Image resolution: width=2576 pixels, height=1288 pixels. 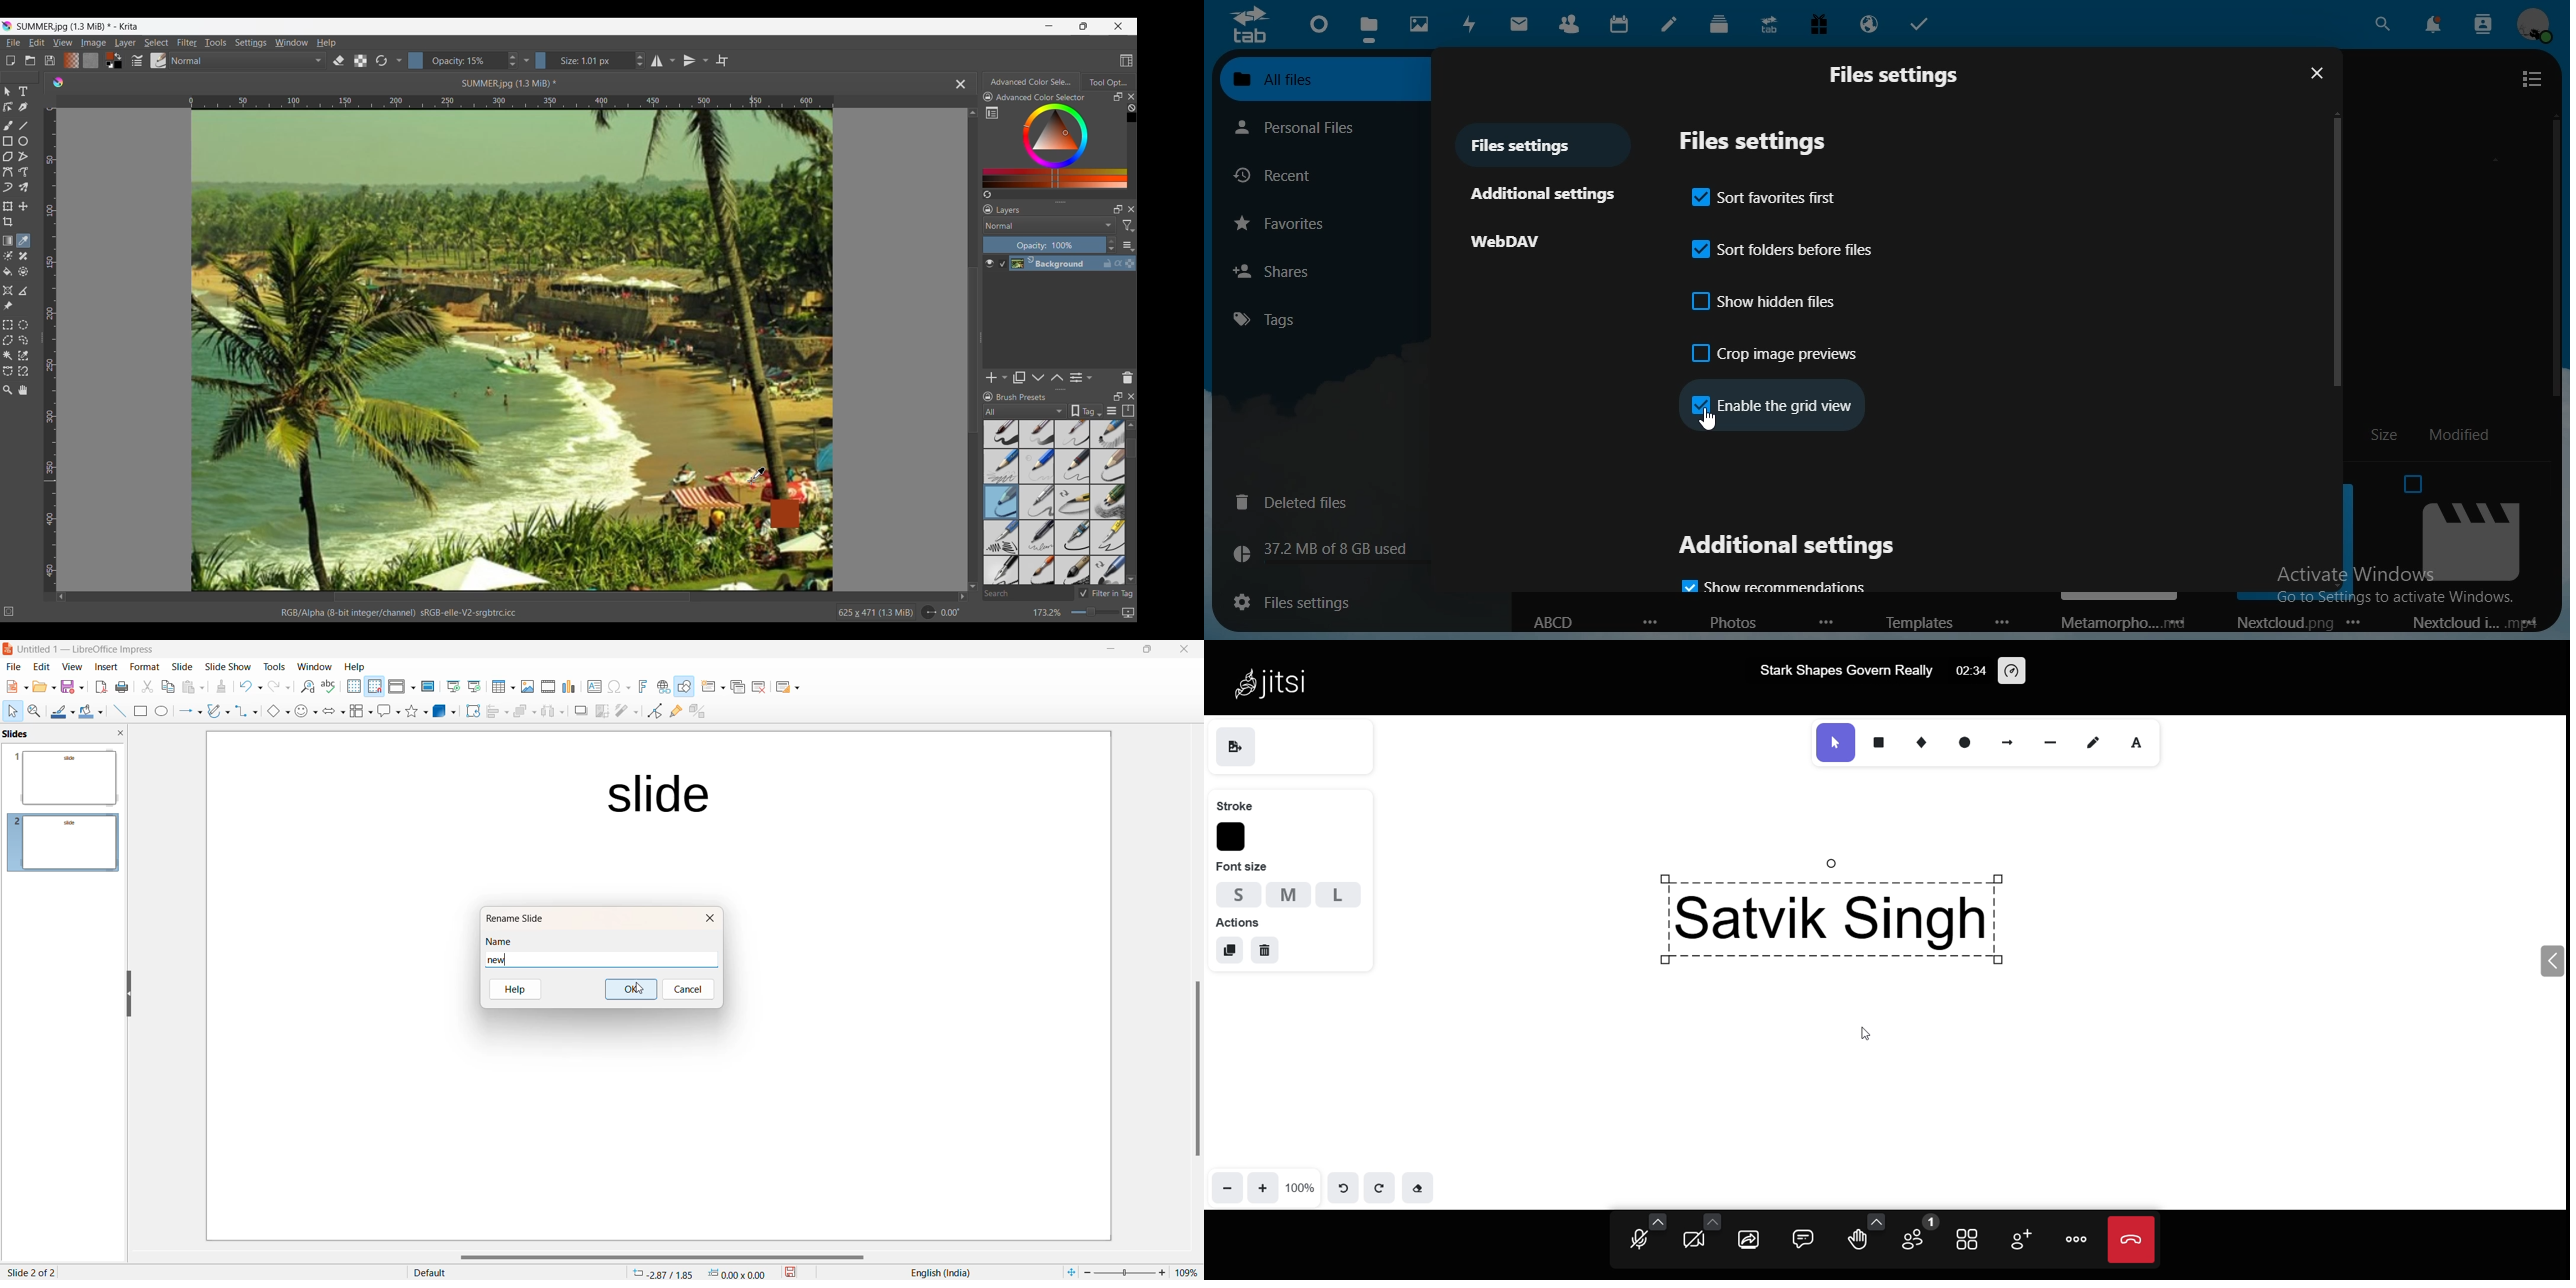 I want to click on Normal, so click(x=249, y=60).